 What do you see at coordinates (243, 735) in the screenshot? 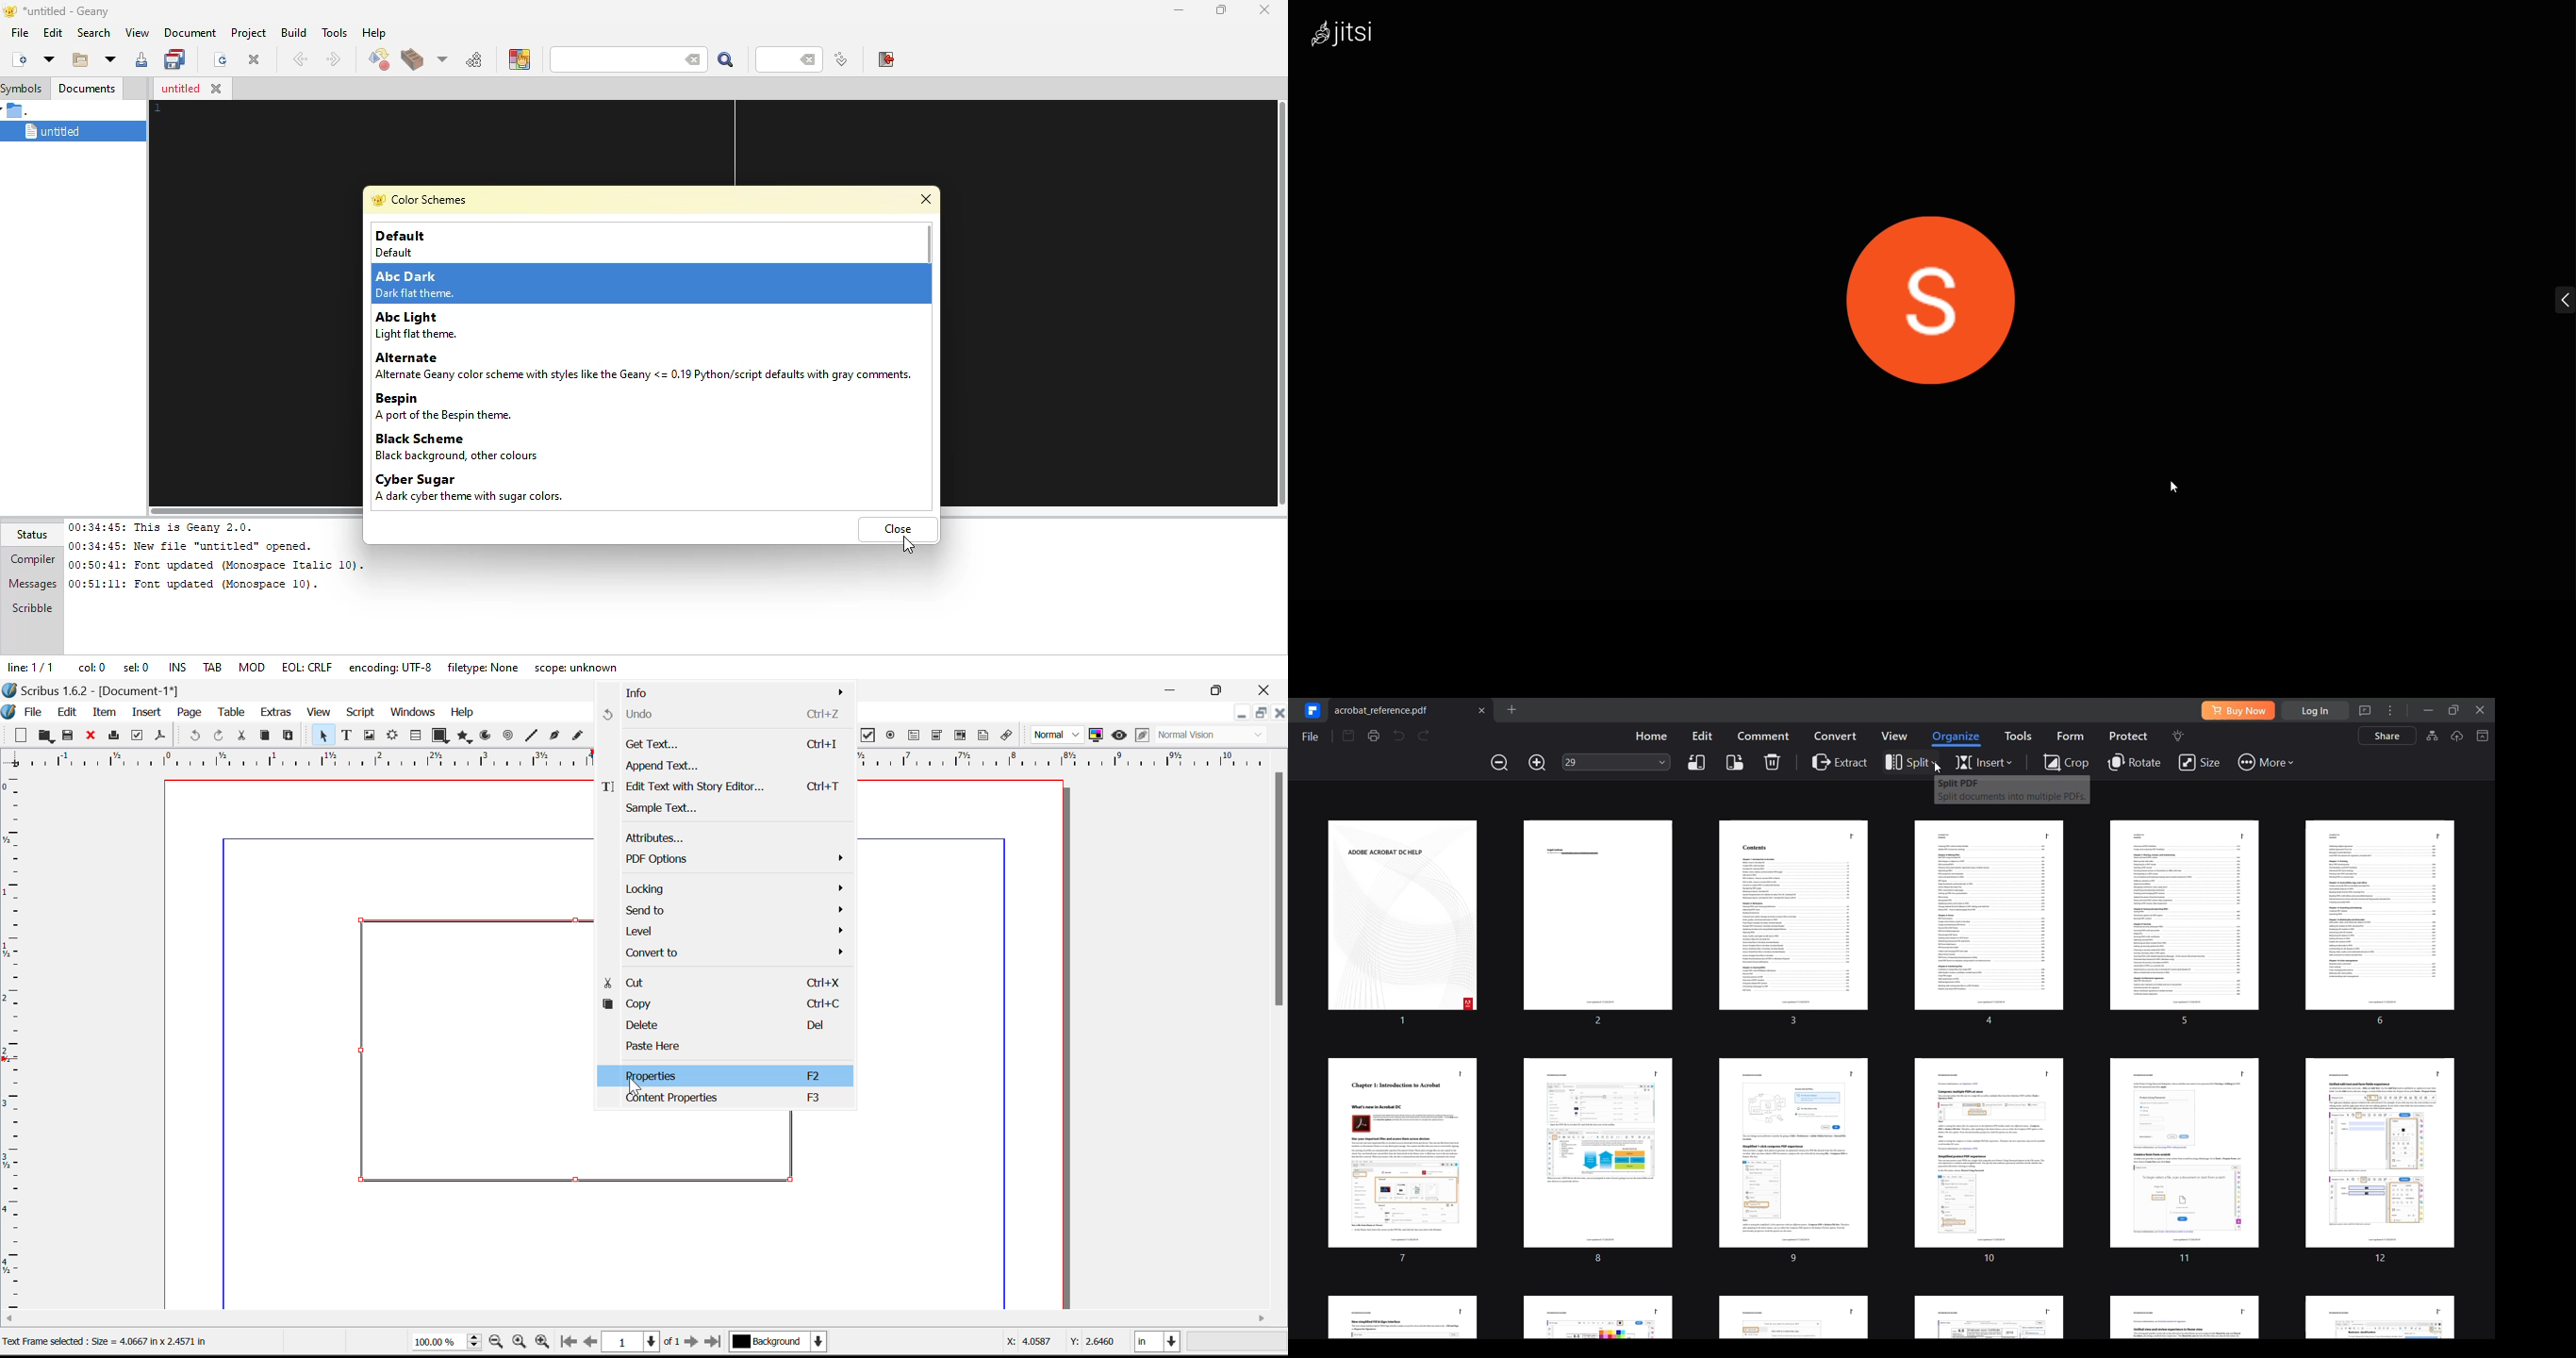
I see `Cut` at bounding box center [243, 735].